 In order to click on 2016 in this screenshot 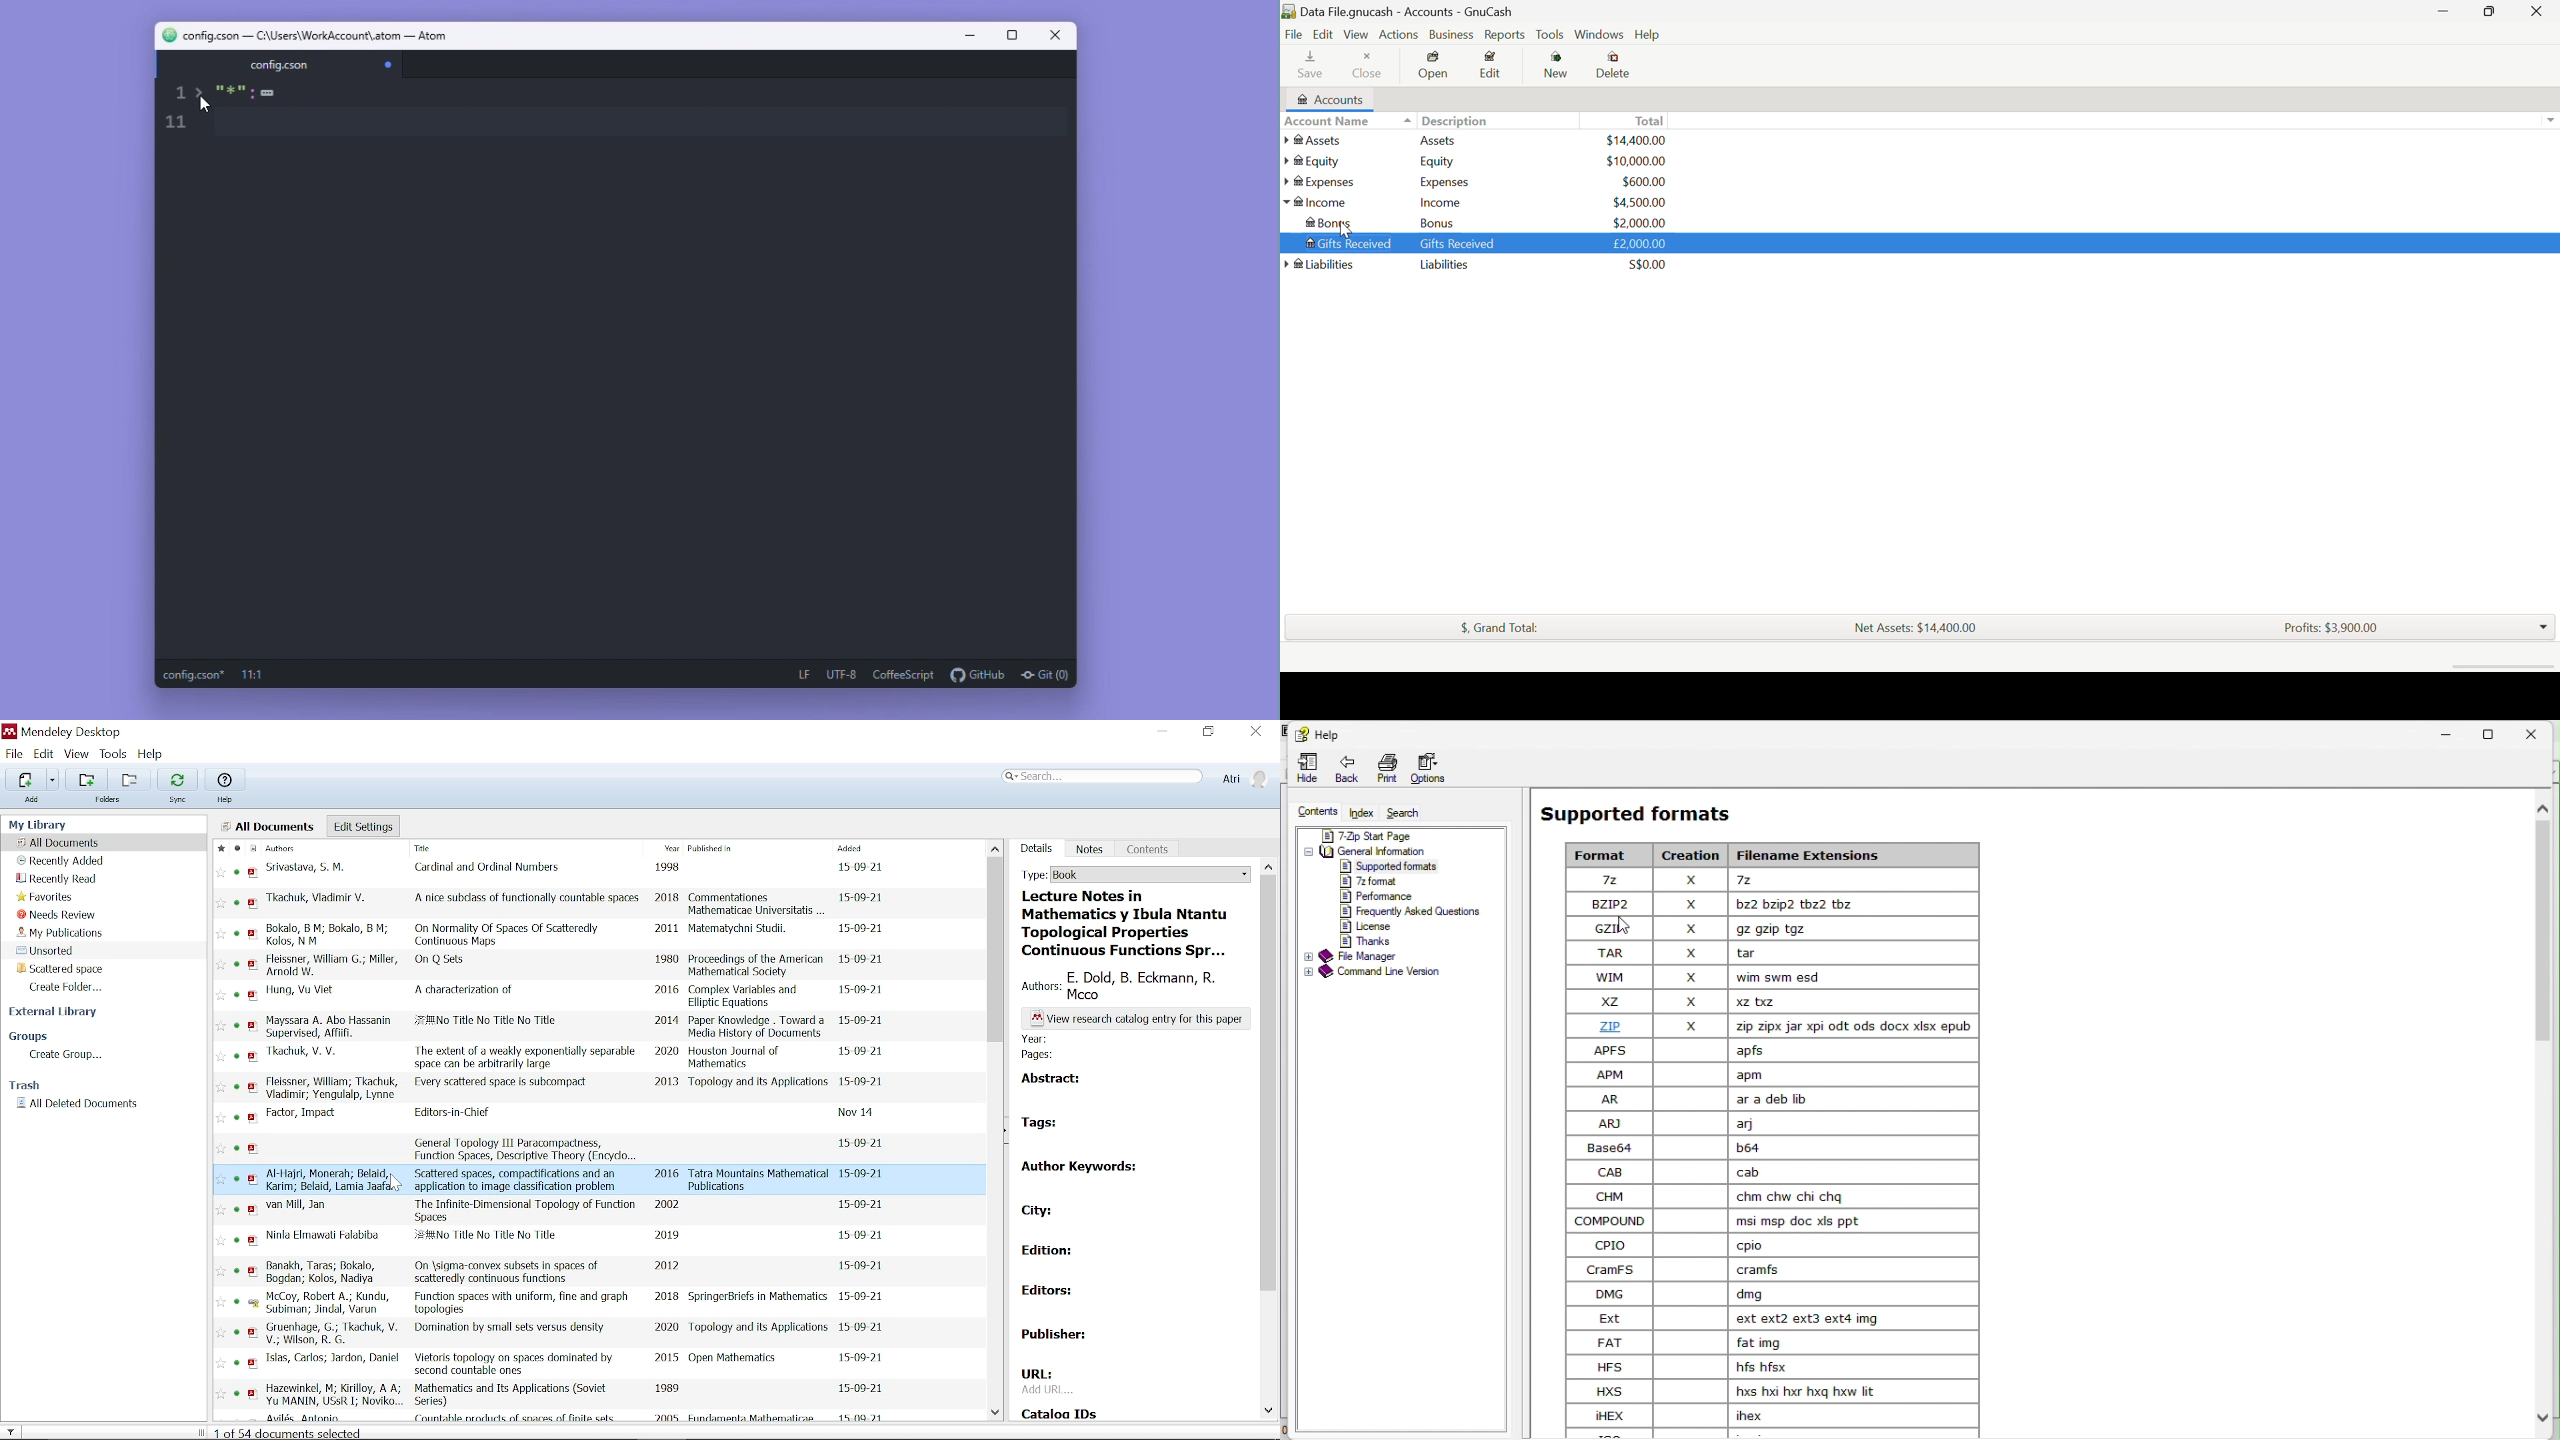, I will do `click(667, 991)`.